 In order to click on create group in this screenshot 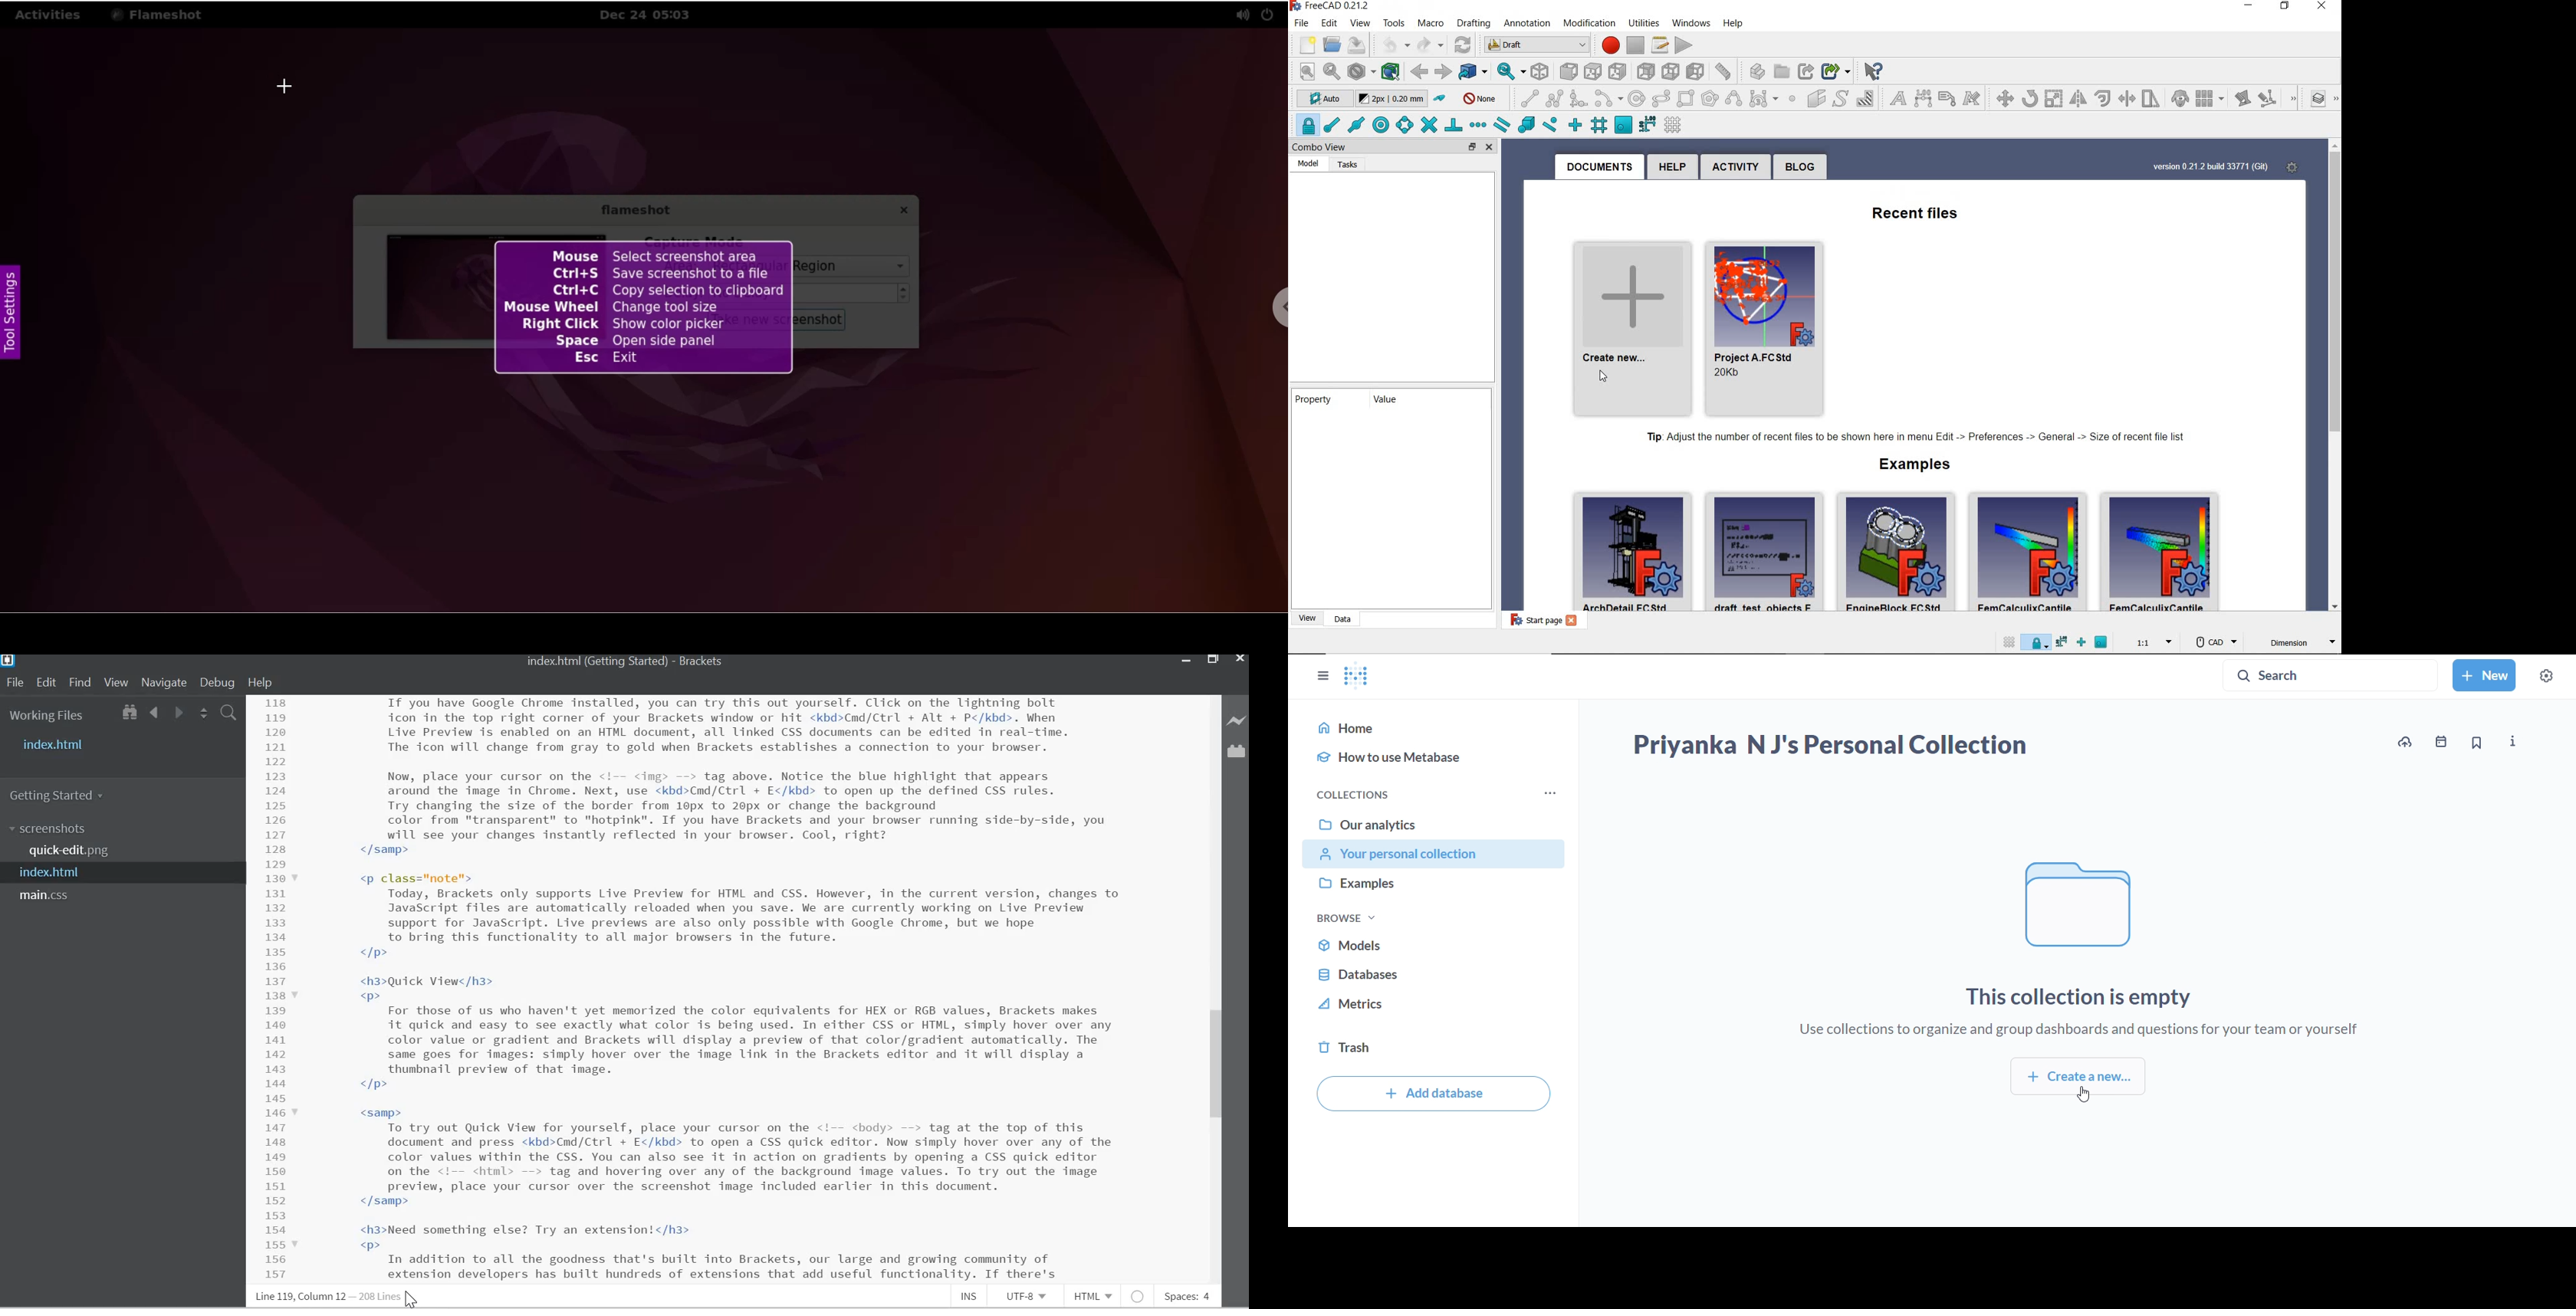, I will do `click(1761, 71)`.